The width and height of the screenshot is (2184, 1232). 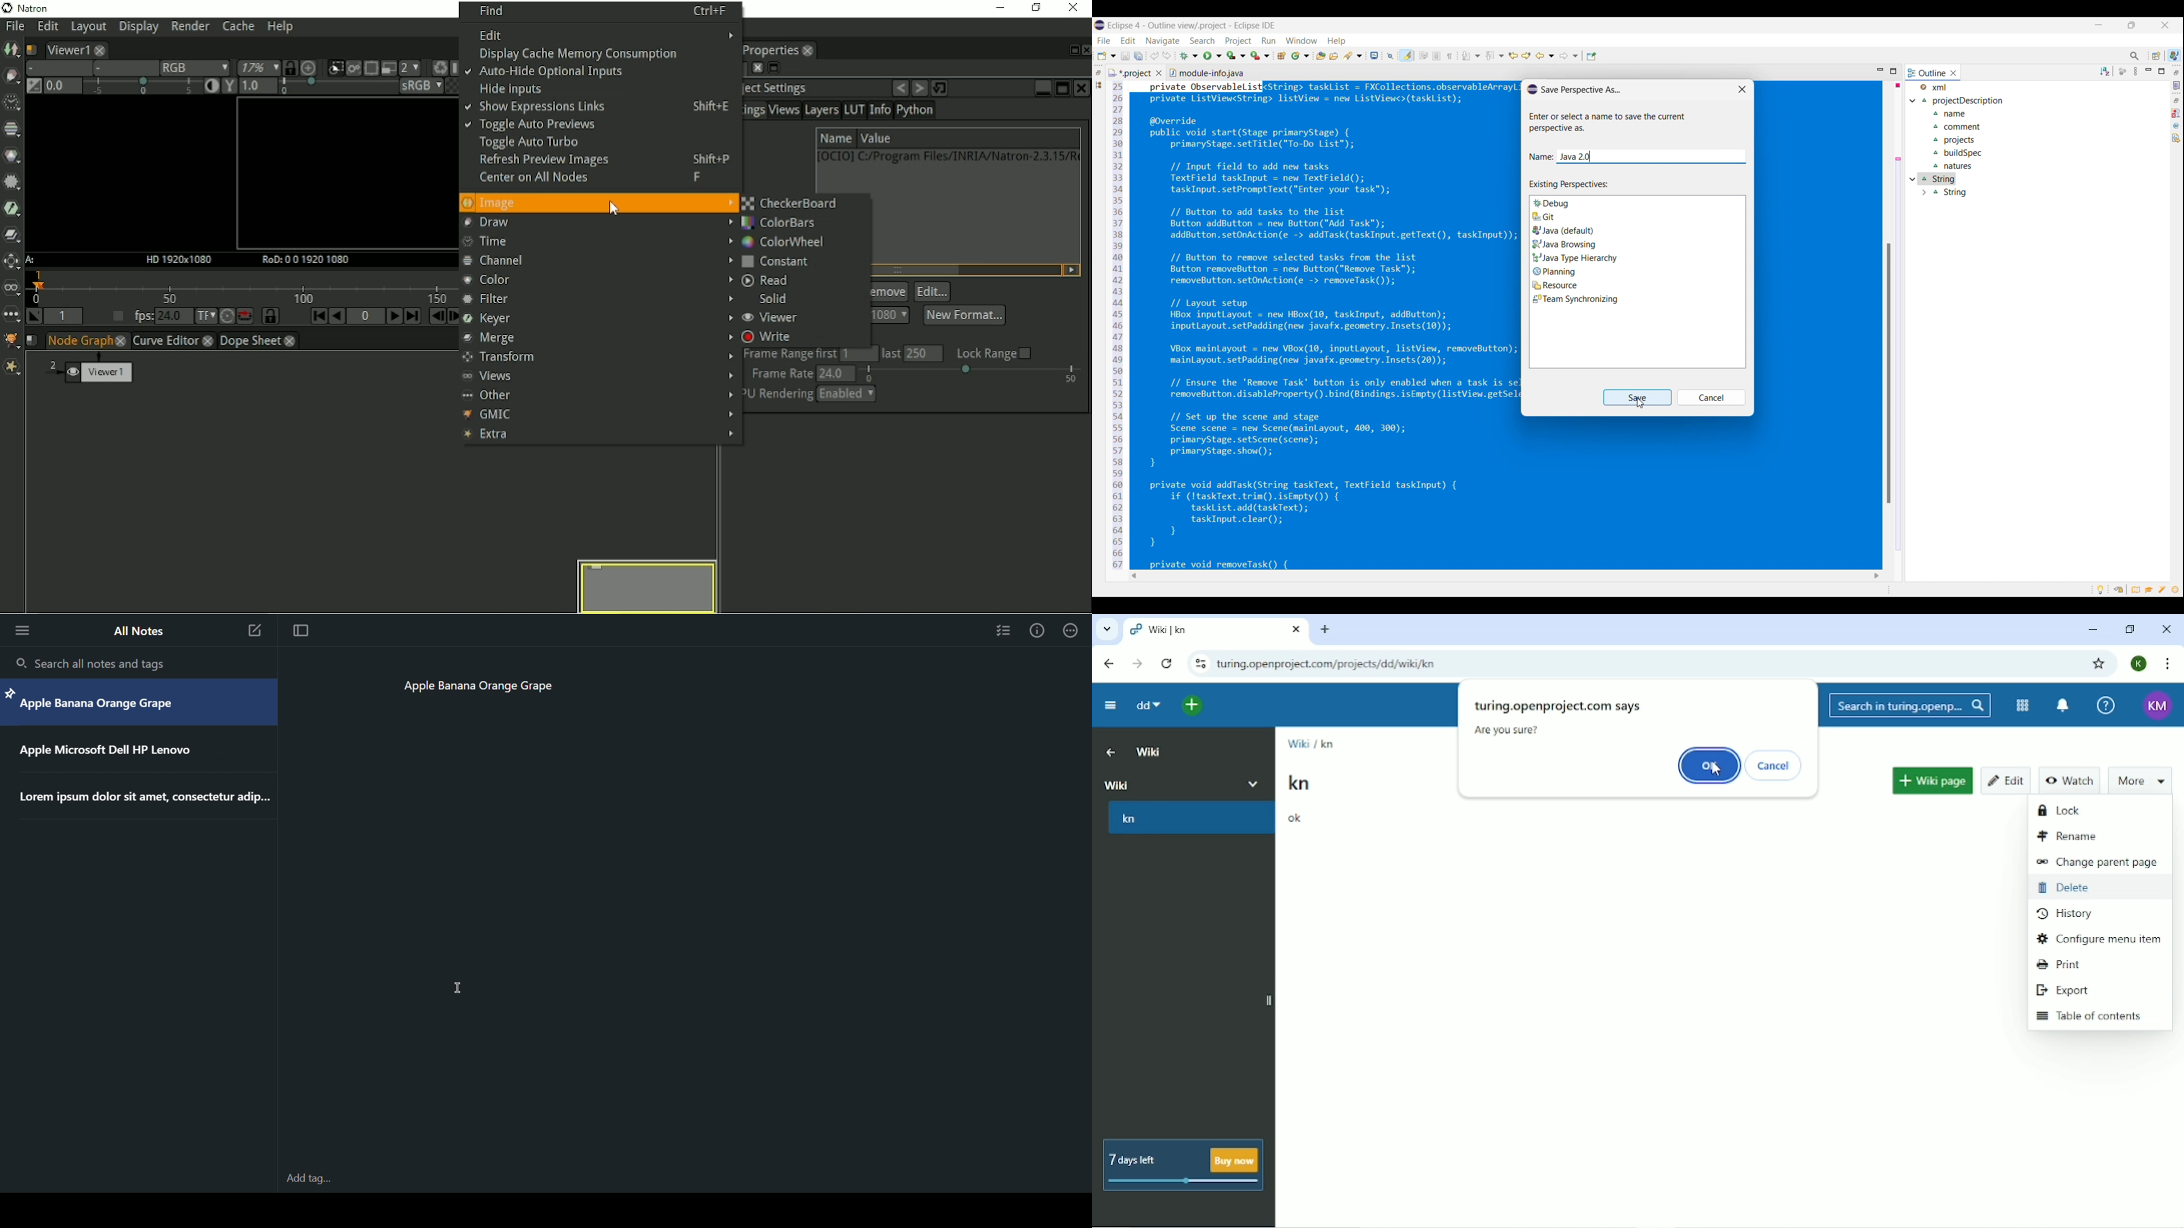 I want to click on Remove, so click(x=889, y=292).